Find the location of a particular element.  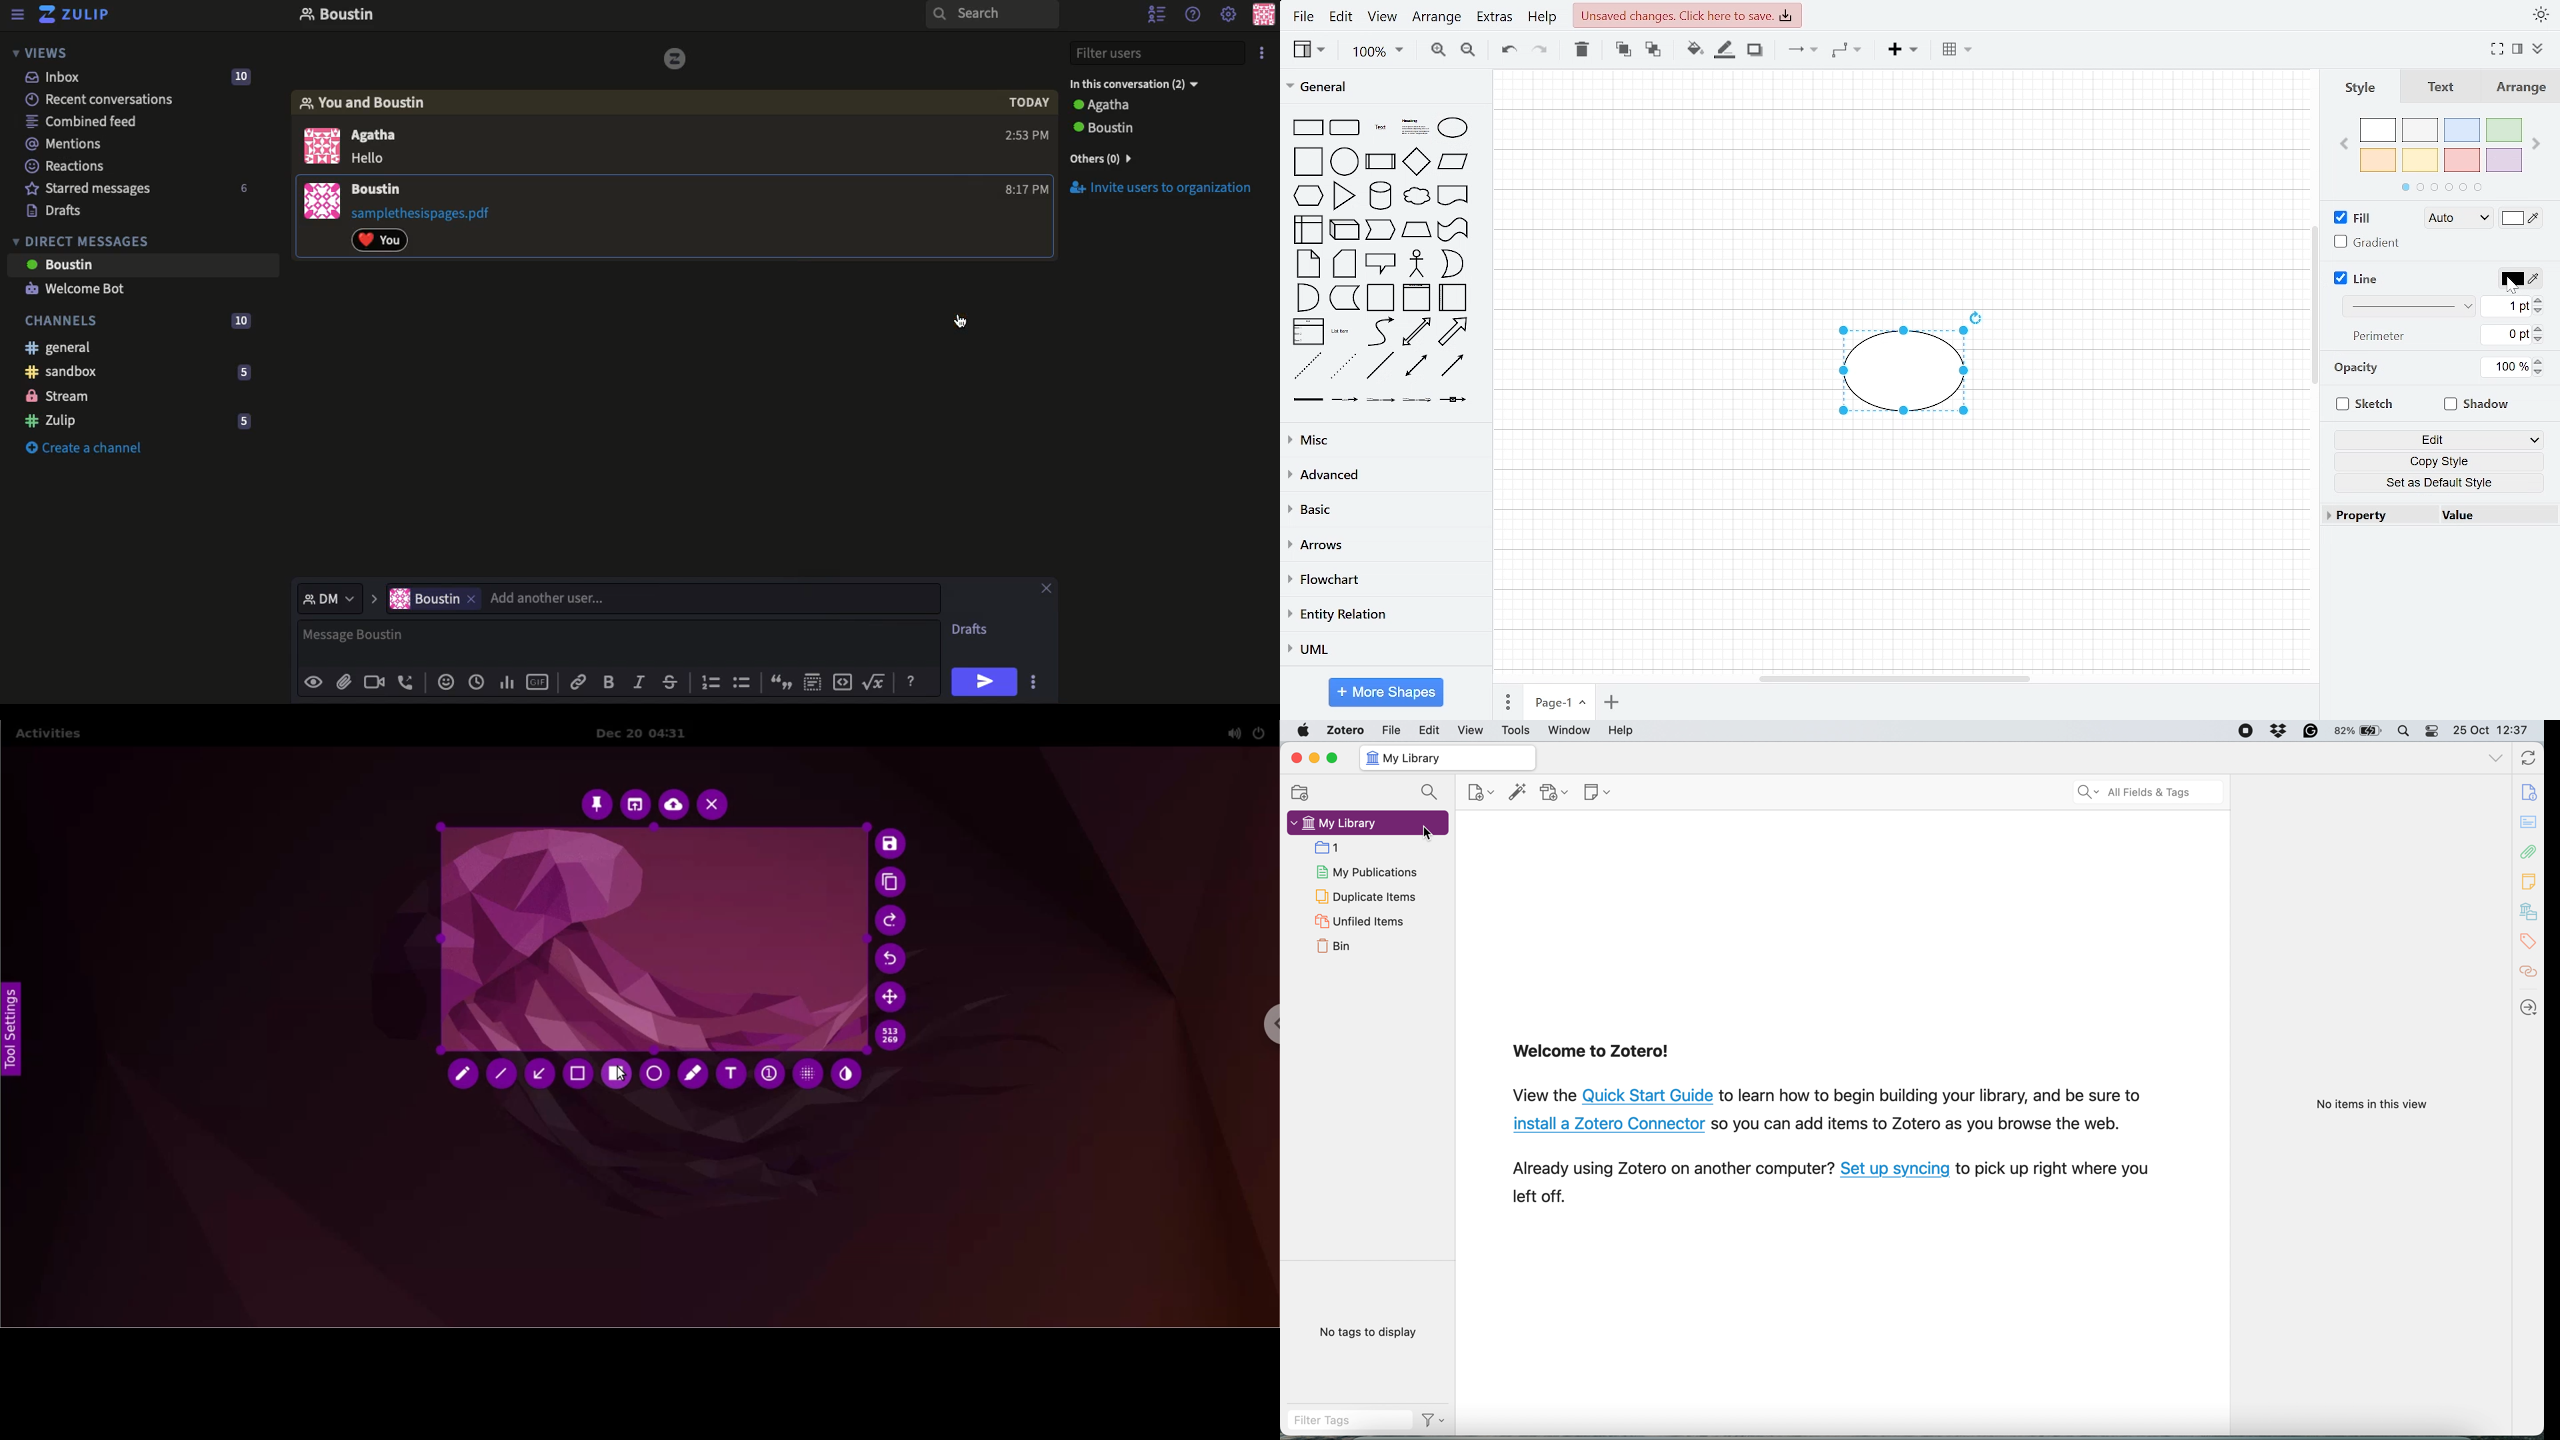

Link is located at coordinates (577, 682).